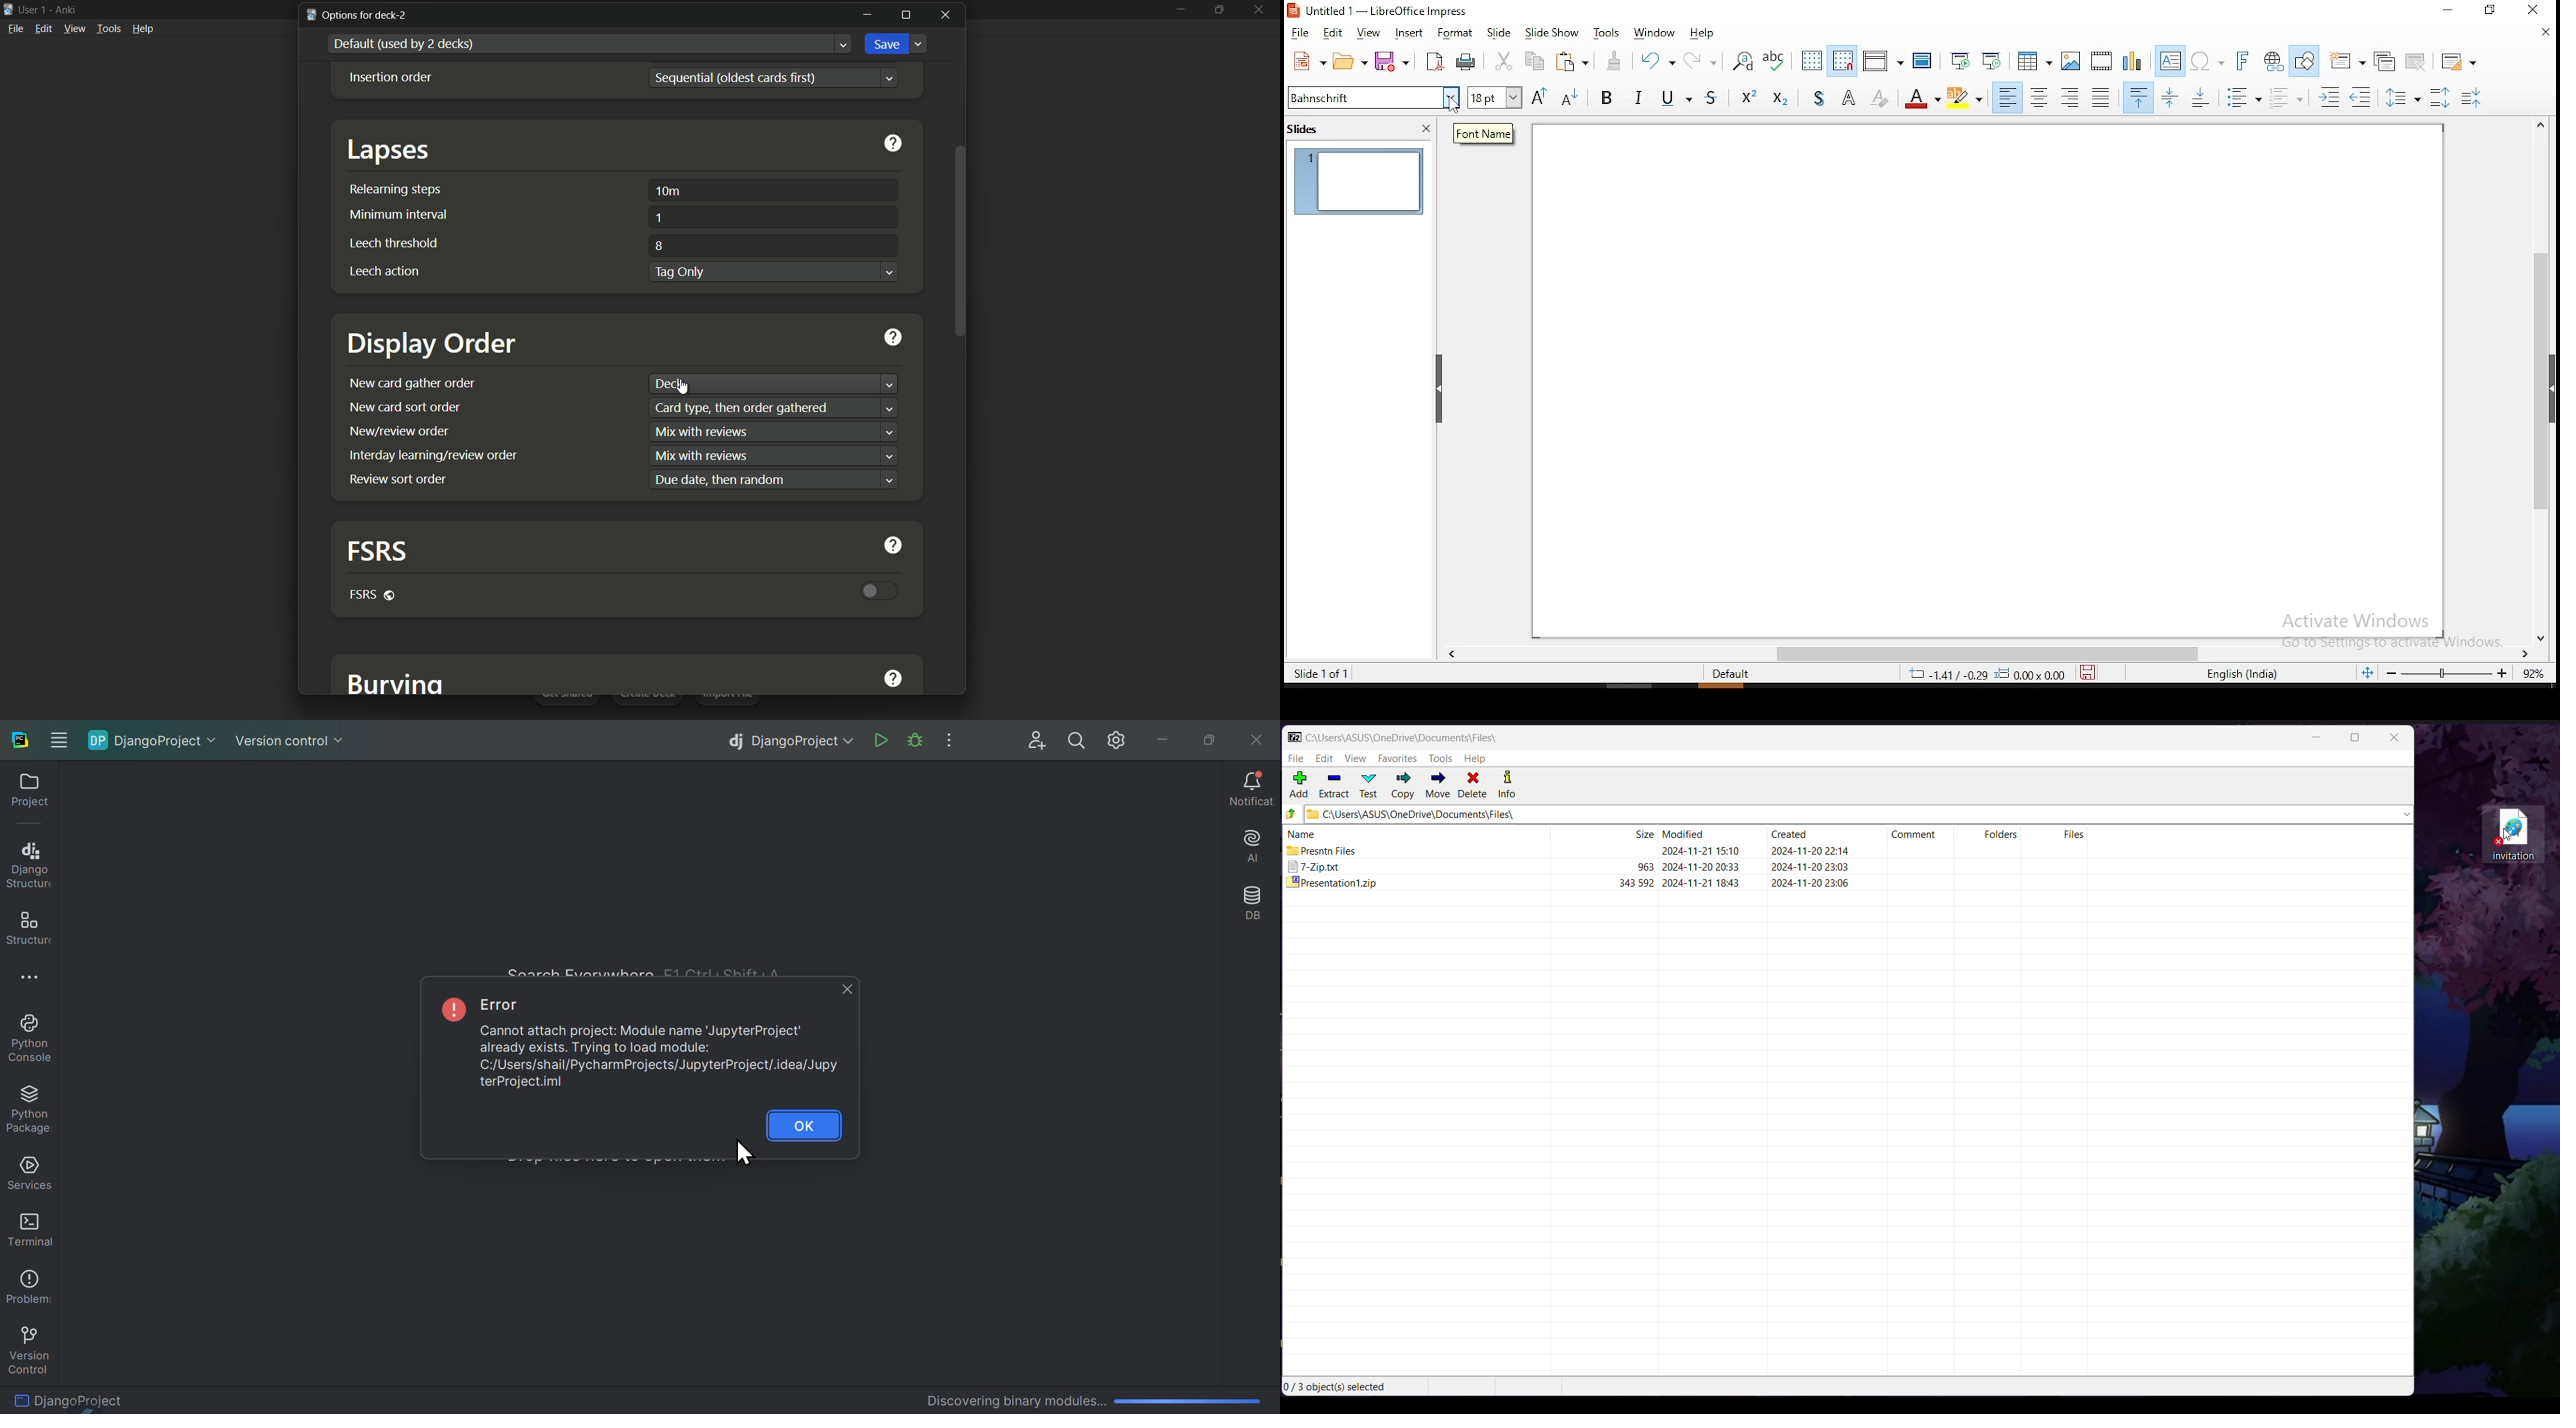  What do you see at coordinates (2534, 674) in the screenshot?
I see `zoom level` at bounding box center [2534, 674].